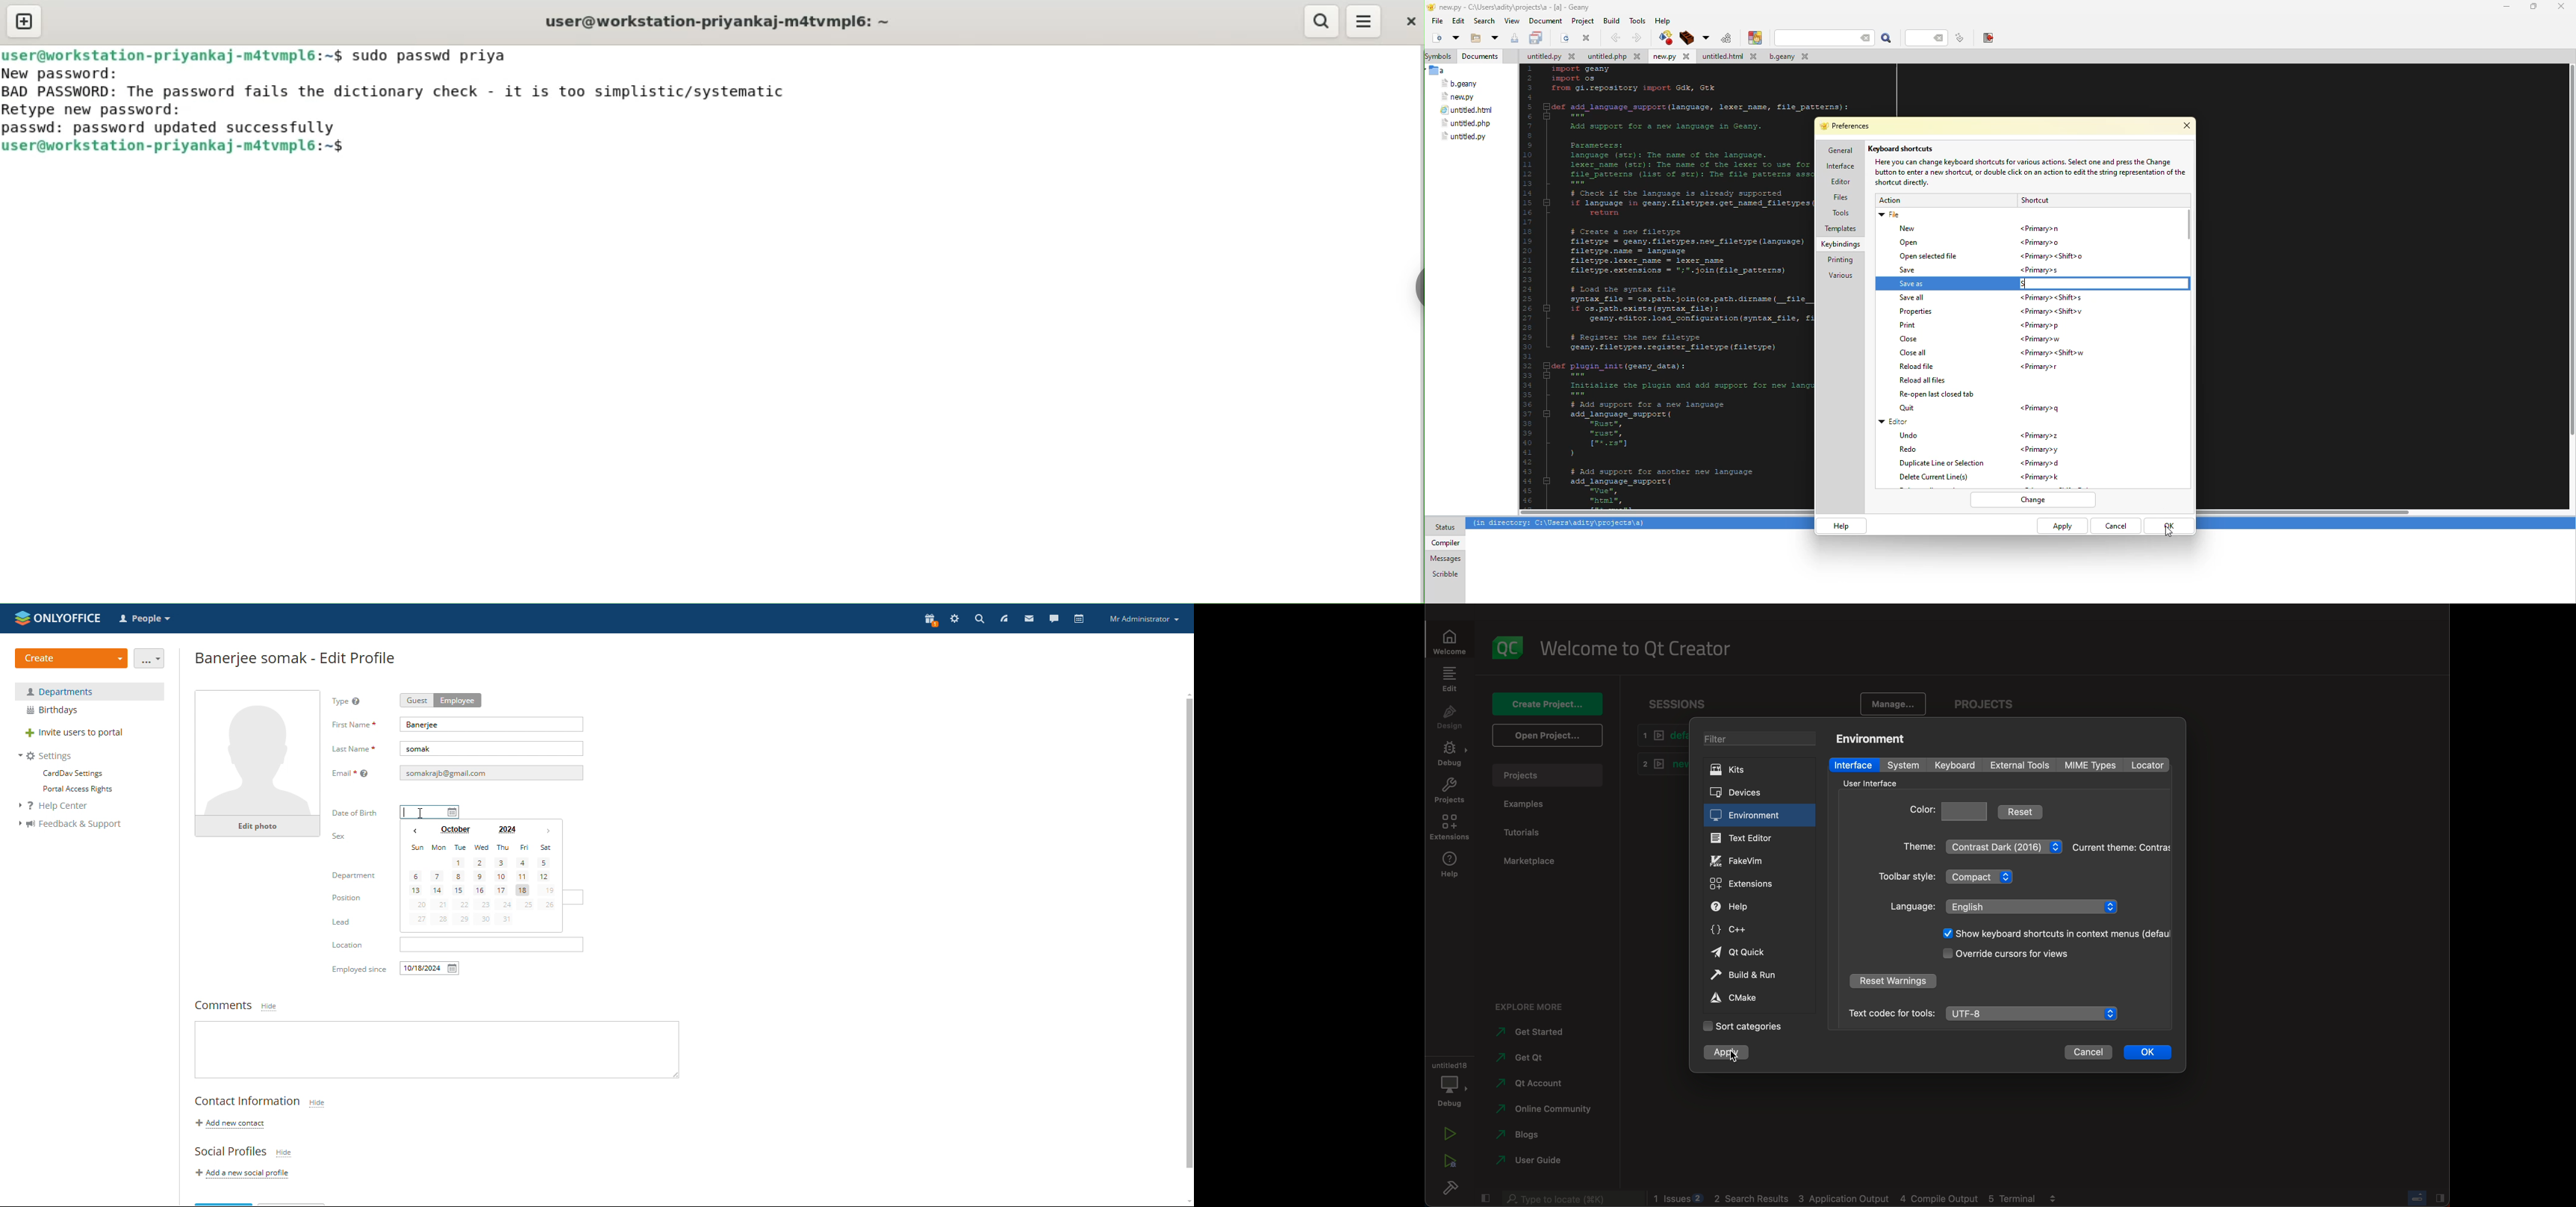  I want to click on fake vim, so click(1747, 860).